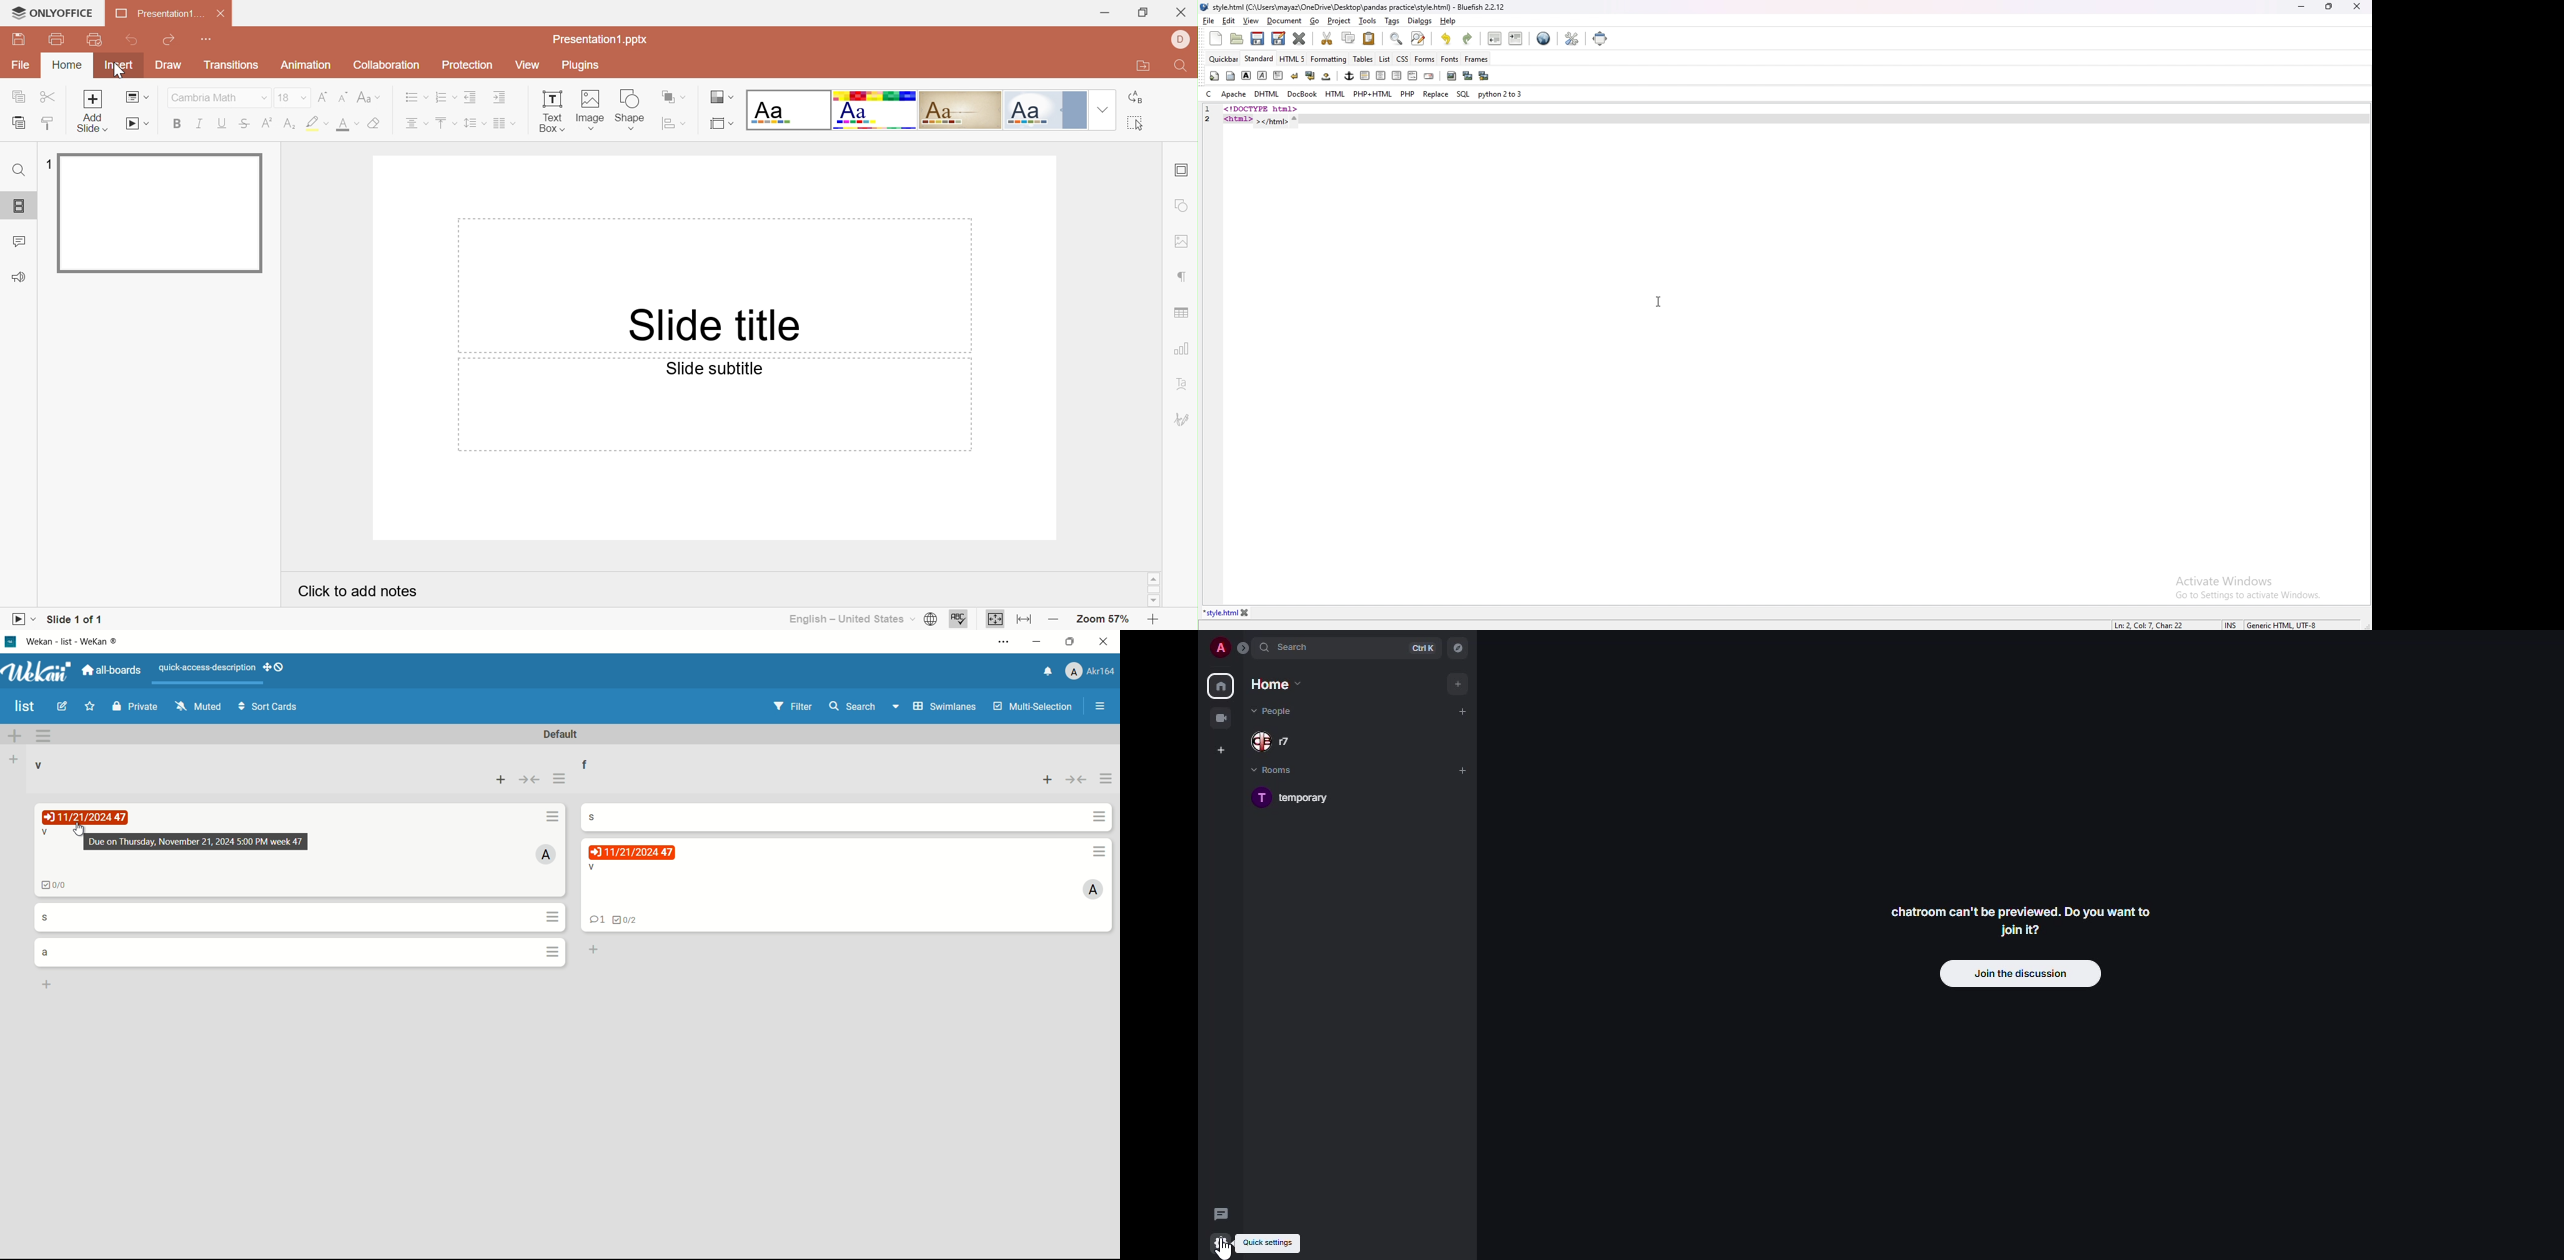  What do you see at coordinates (1184, 40) in the screenshot?
I see `profile` at bounding box center [1184, 40].